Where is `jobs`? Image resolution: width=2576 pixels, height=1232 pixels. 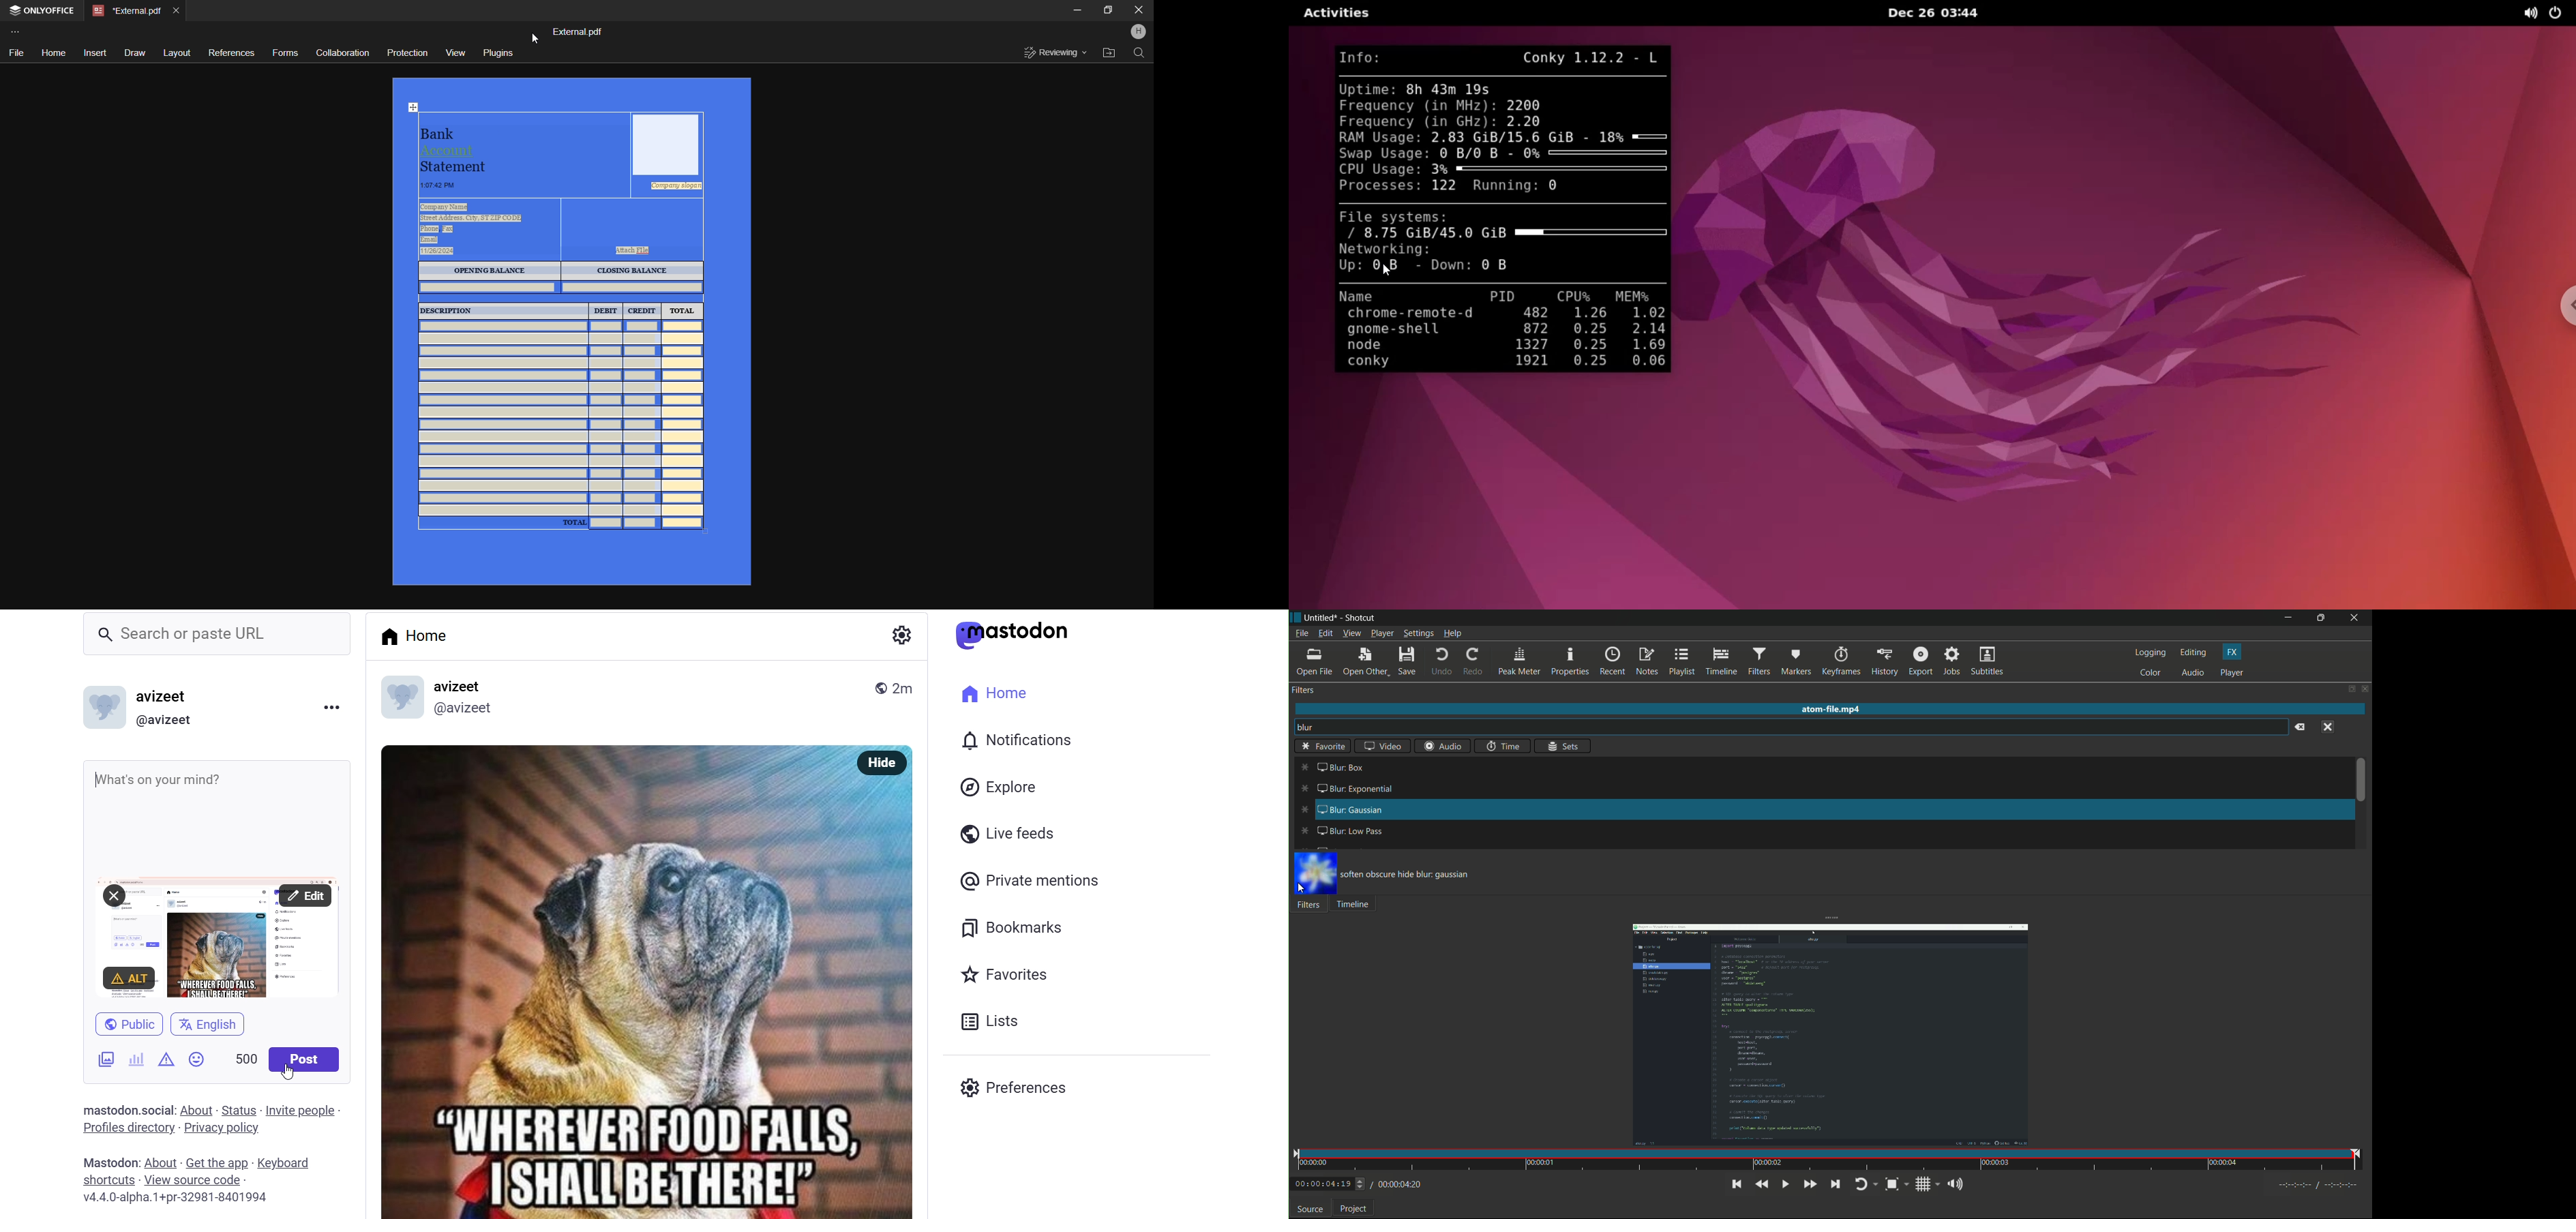
jobs is located at coordinates (1950, 662).